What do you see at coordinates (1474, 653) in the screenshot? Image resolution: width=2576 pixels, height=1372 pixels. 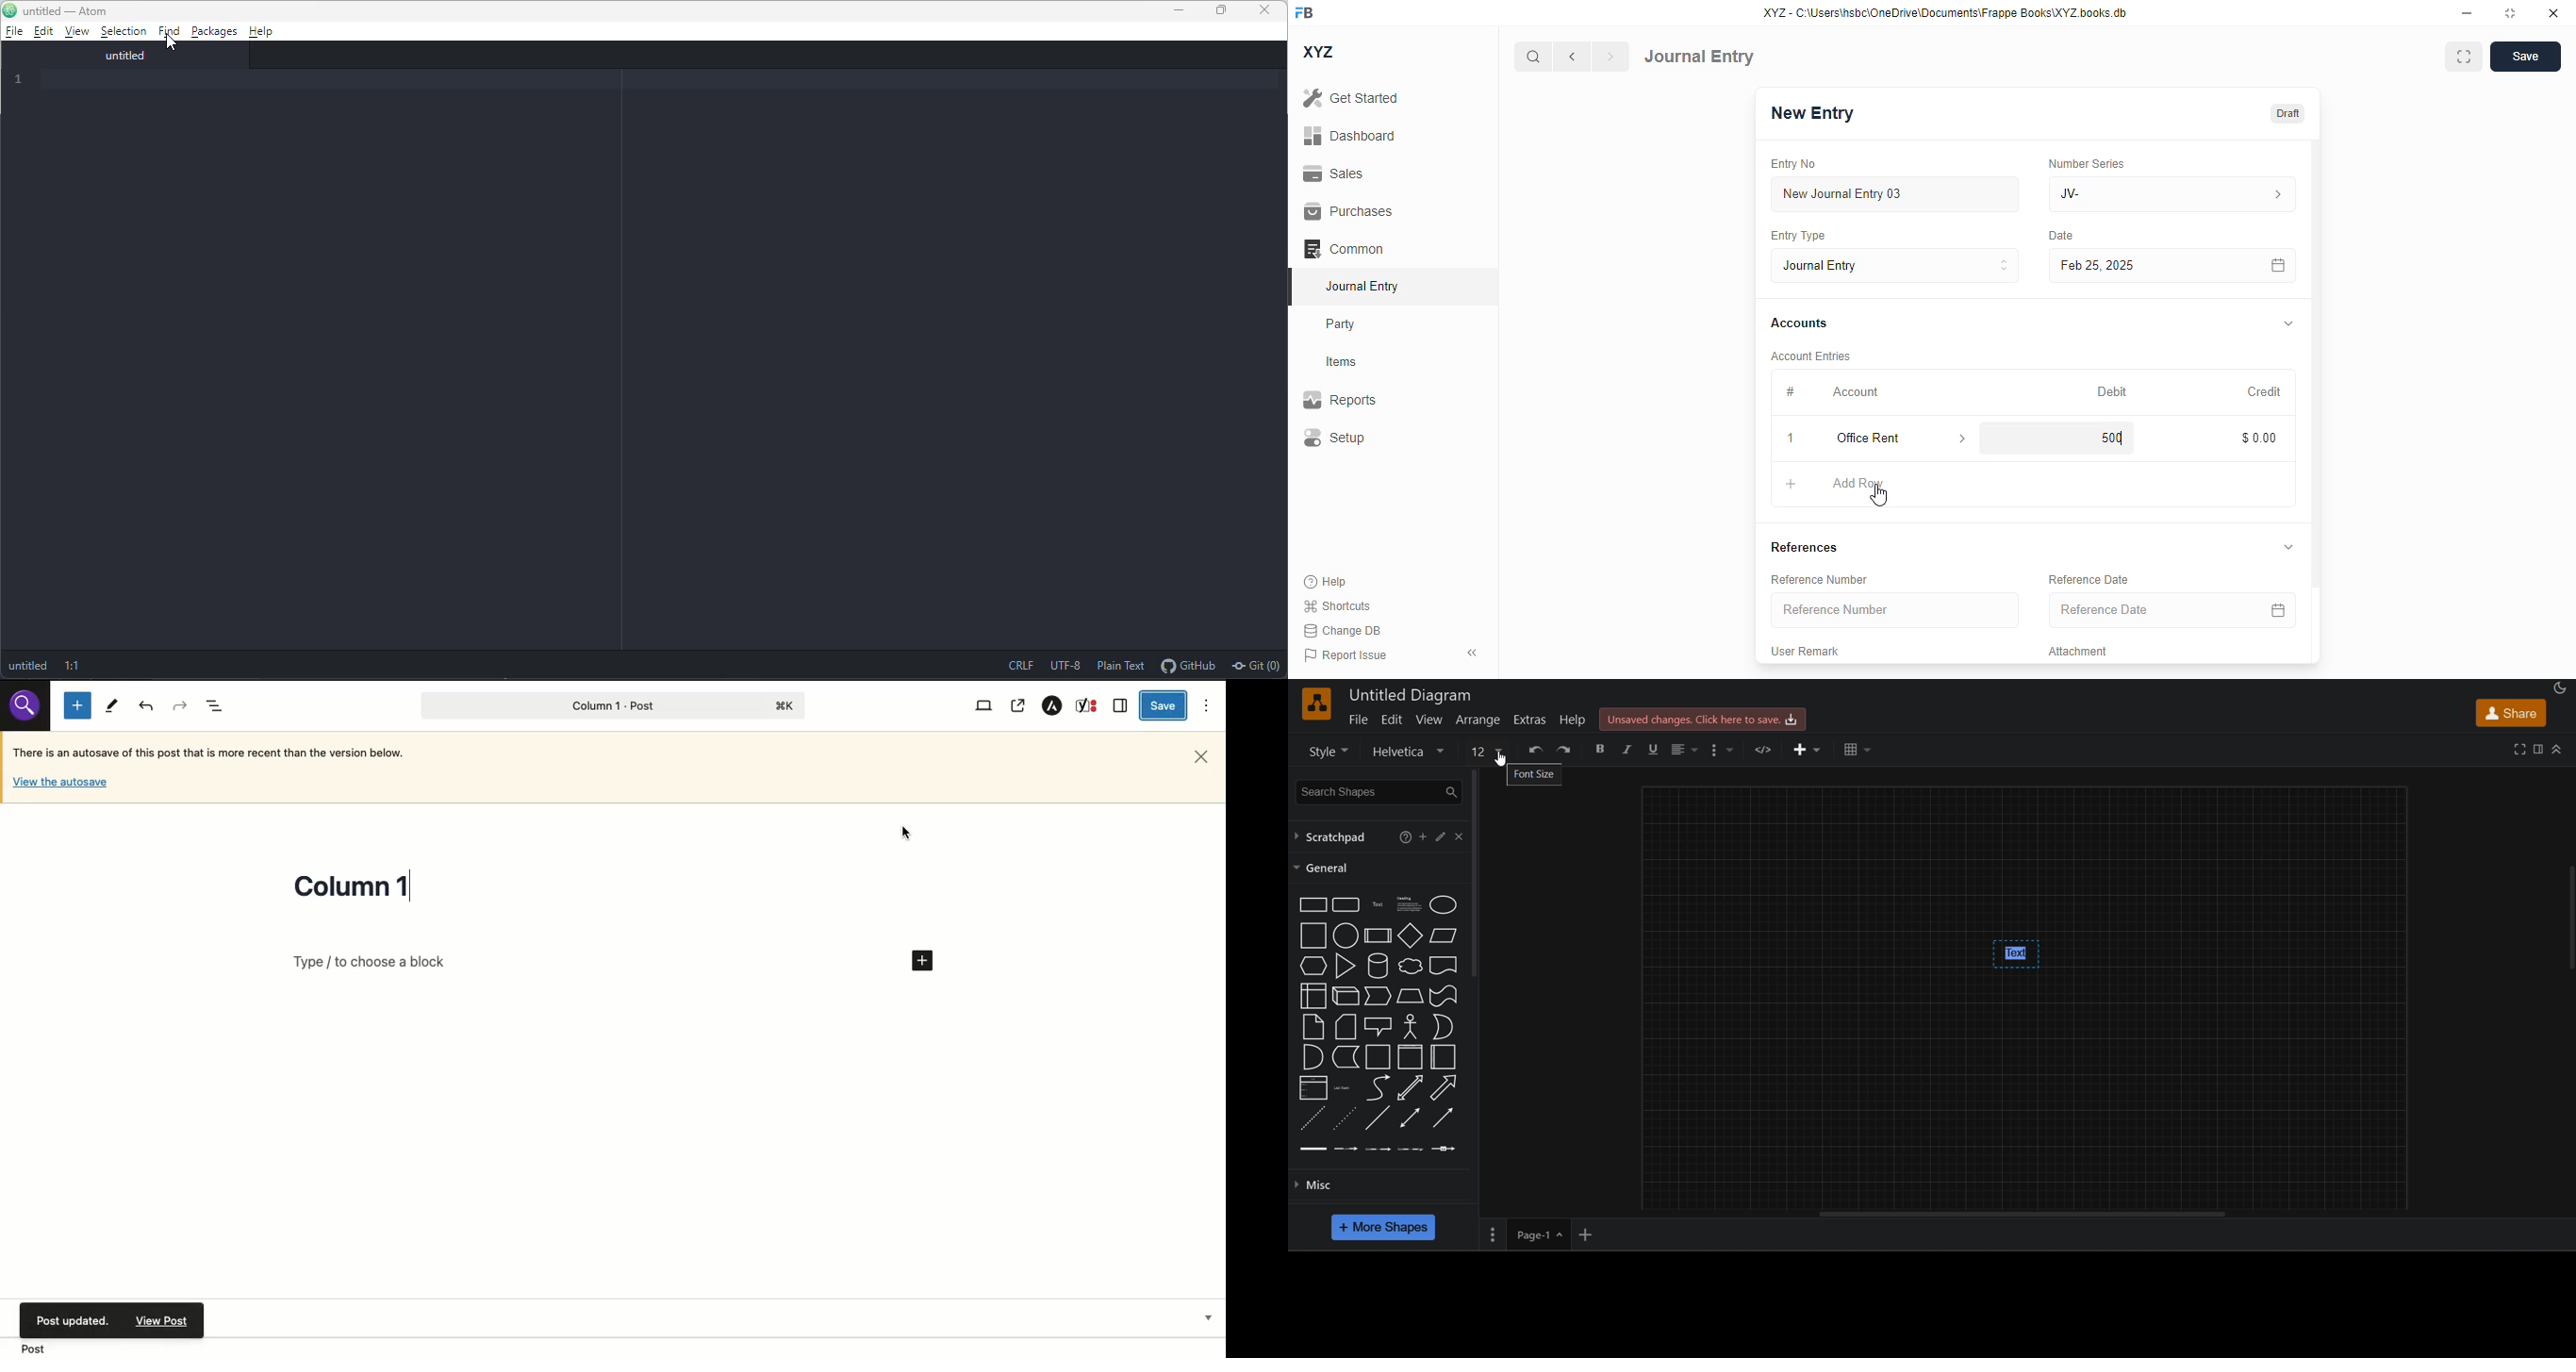 I see `toggle sidebar` at bounding box center [1474, 653].